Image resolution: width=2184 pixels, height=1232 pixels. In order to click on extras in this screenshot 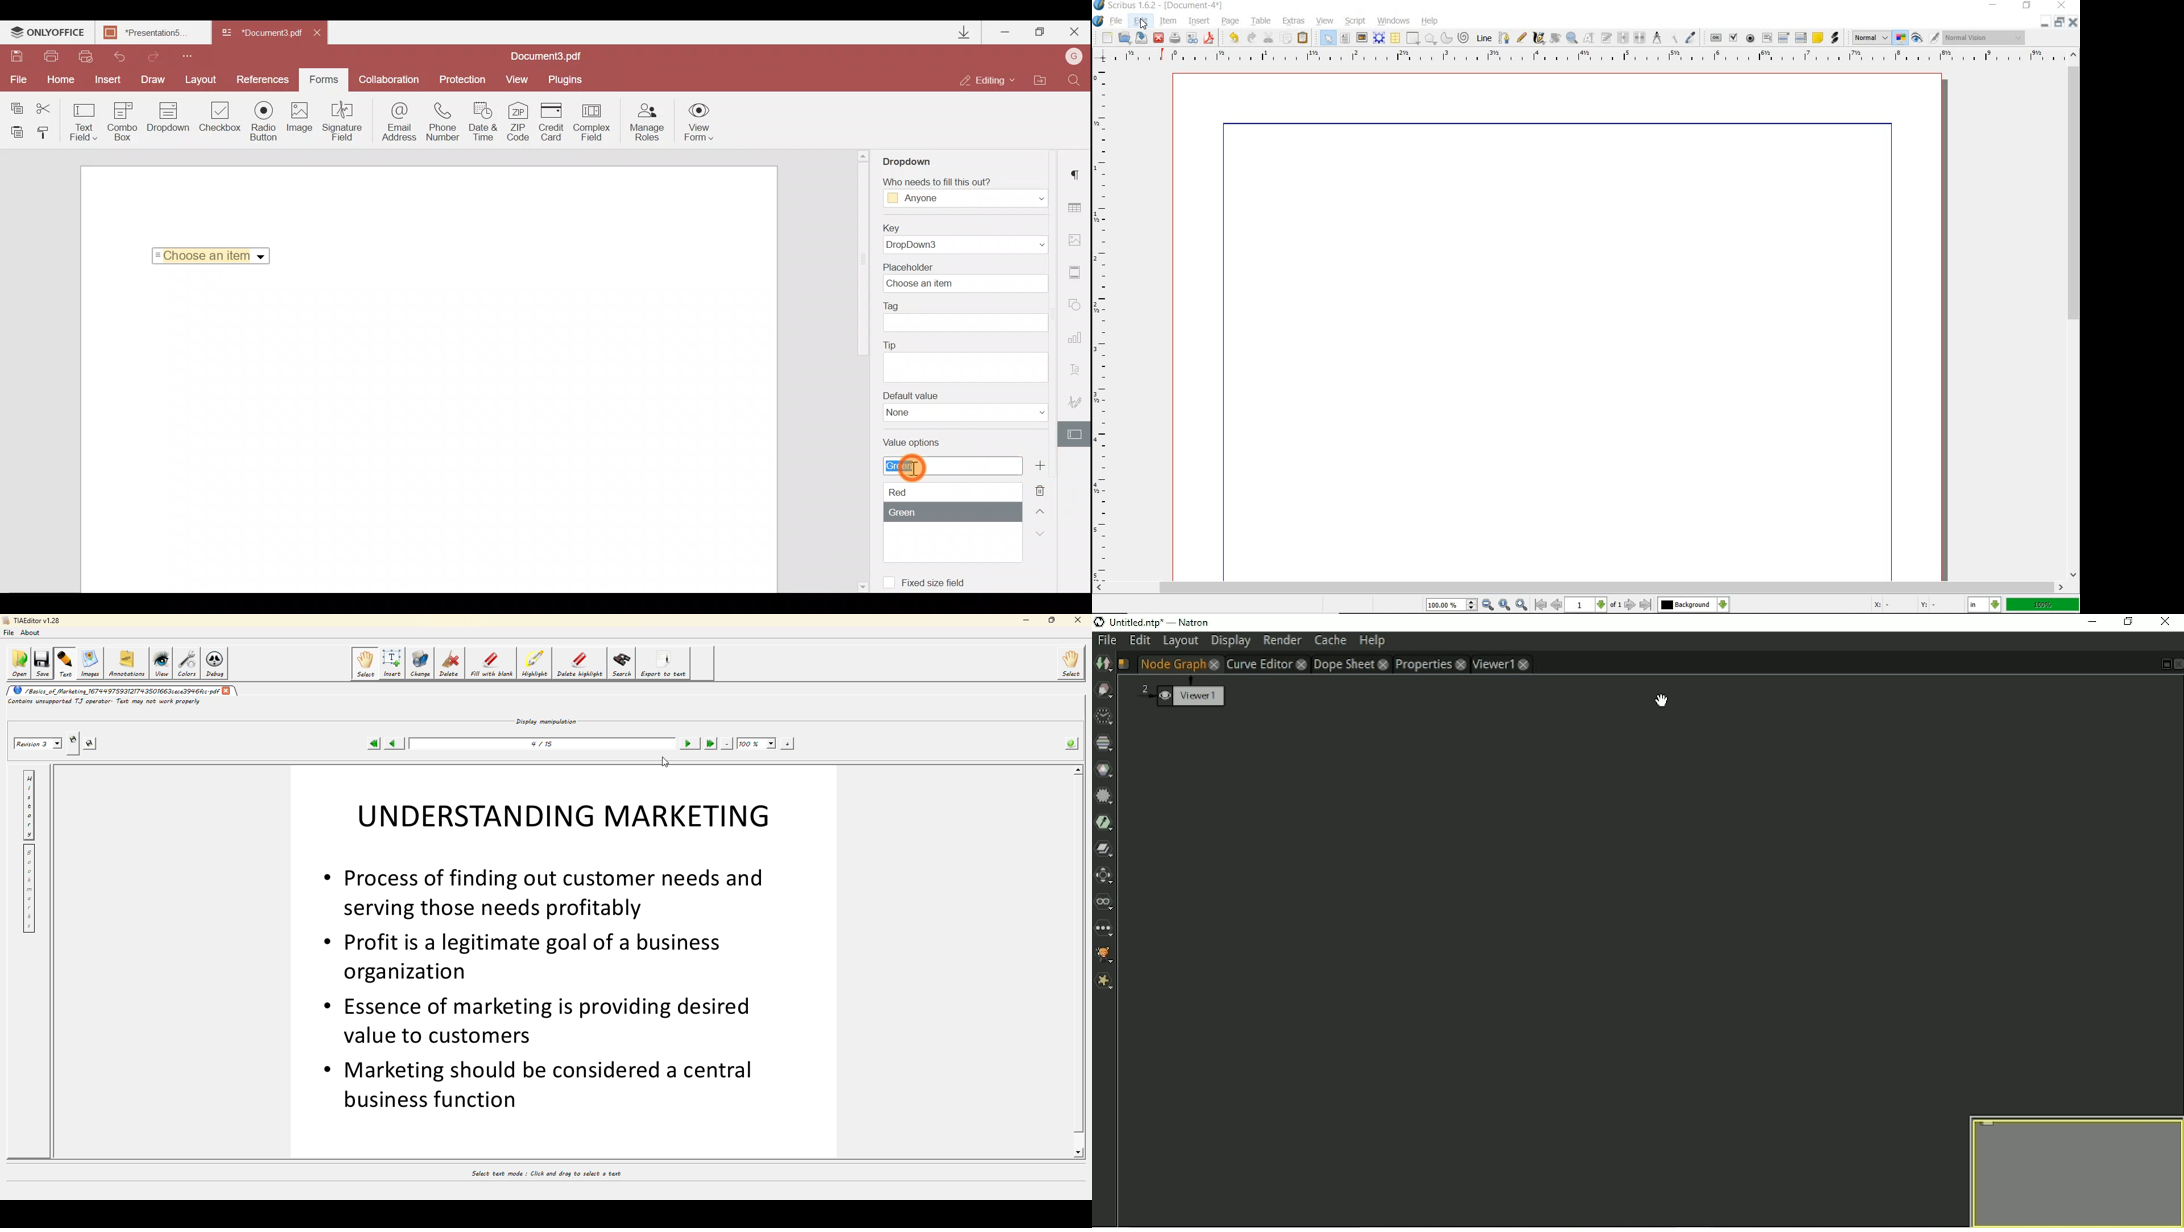, I will do `click(1294, 21)`.